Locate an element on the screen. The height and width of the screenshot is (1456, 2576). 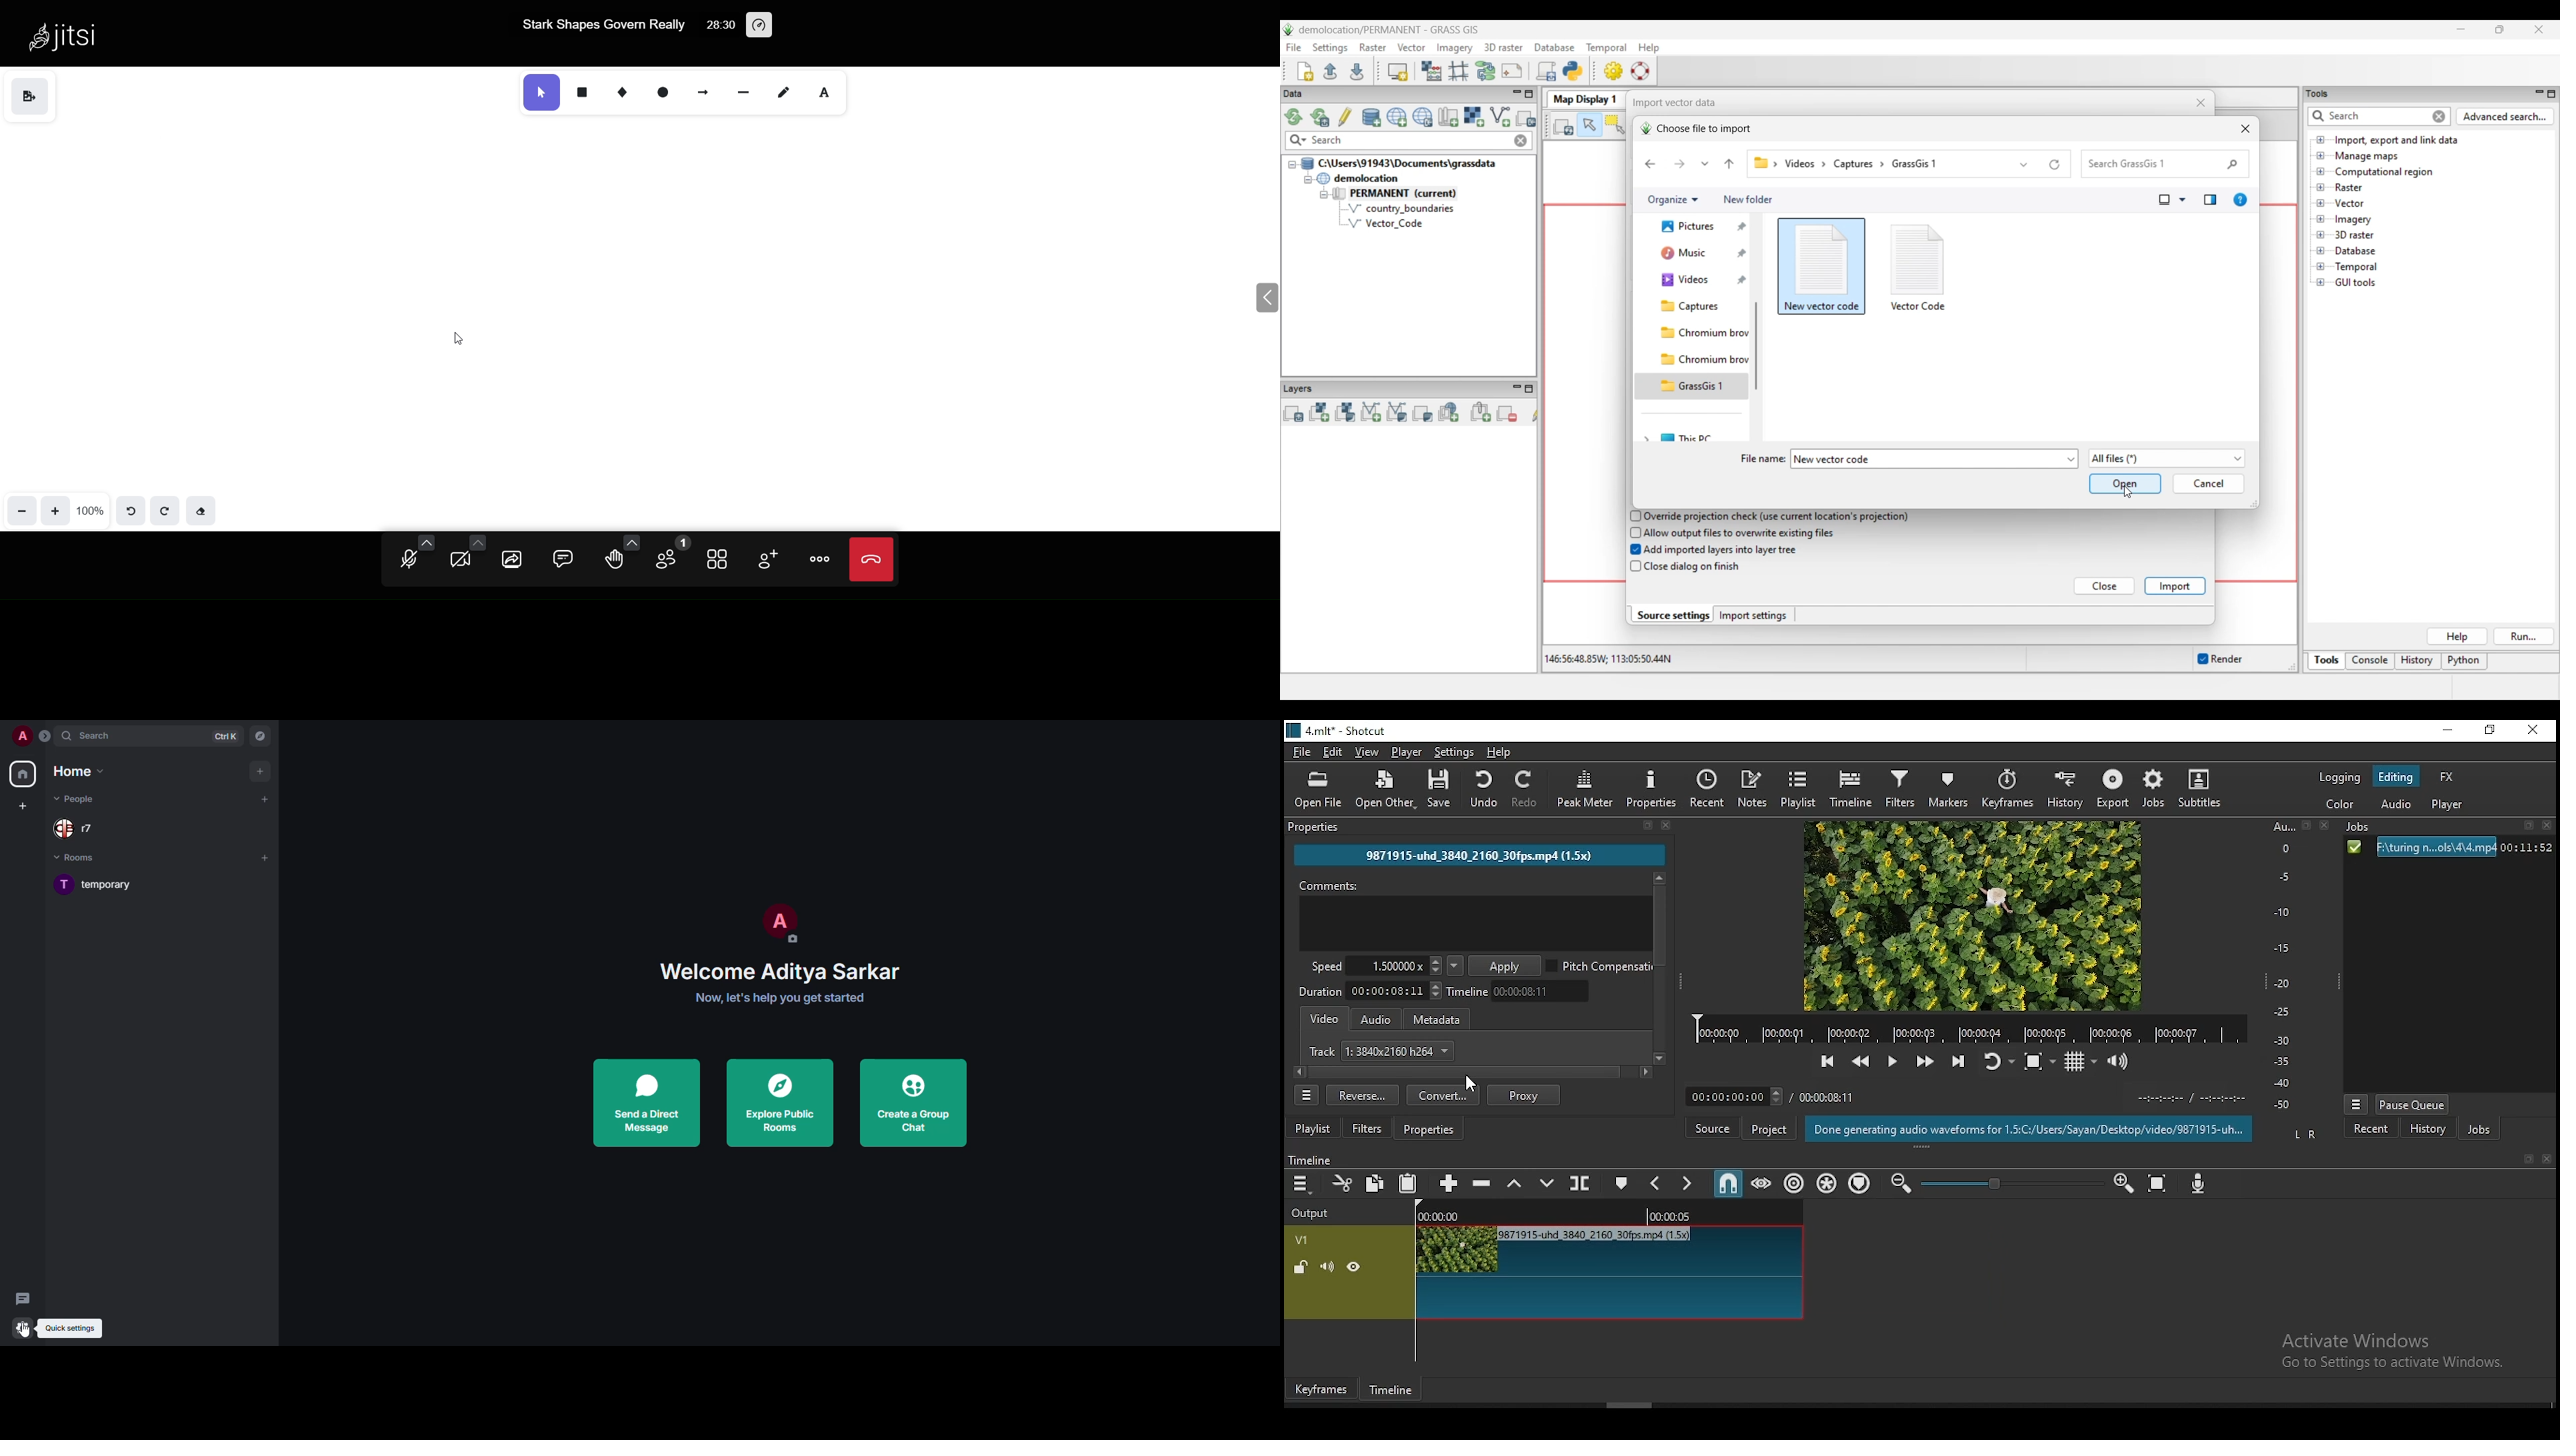
keyframes is located at coordinates (1322, 1391).